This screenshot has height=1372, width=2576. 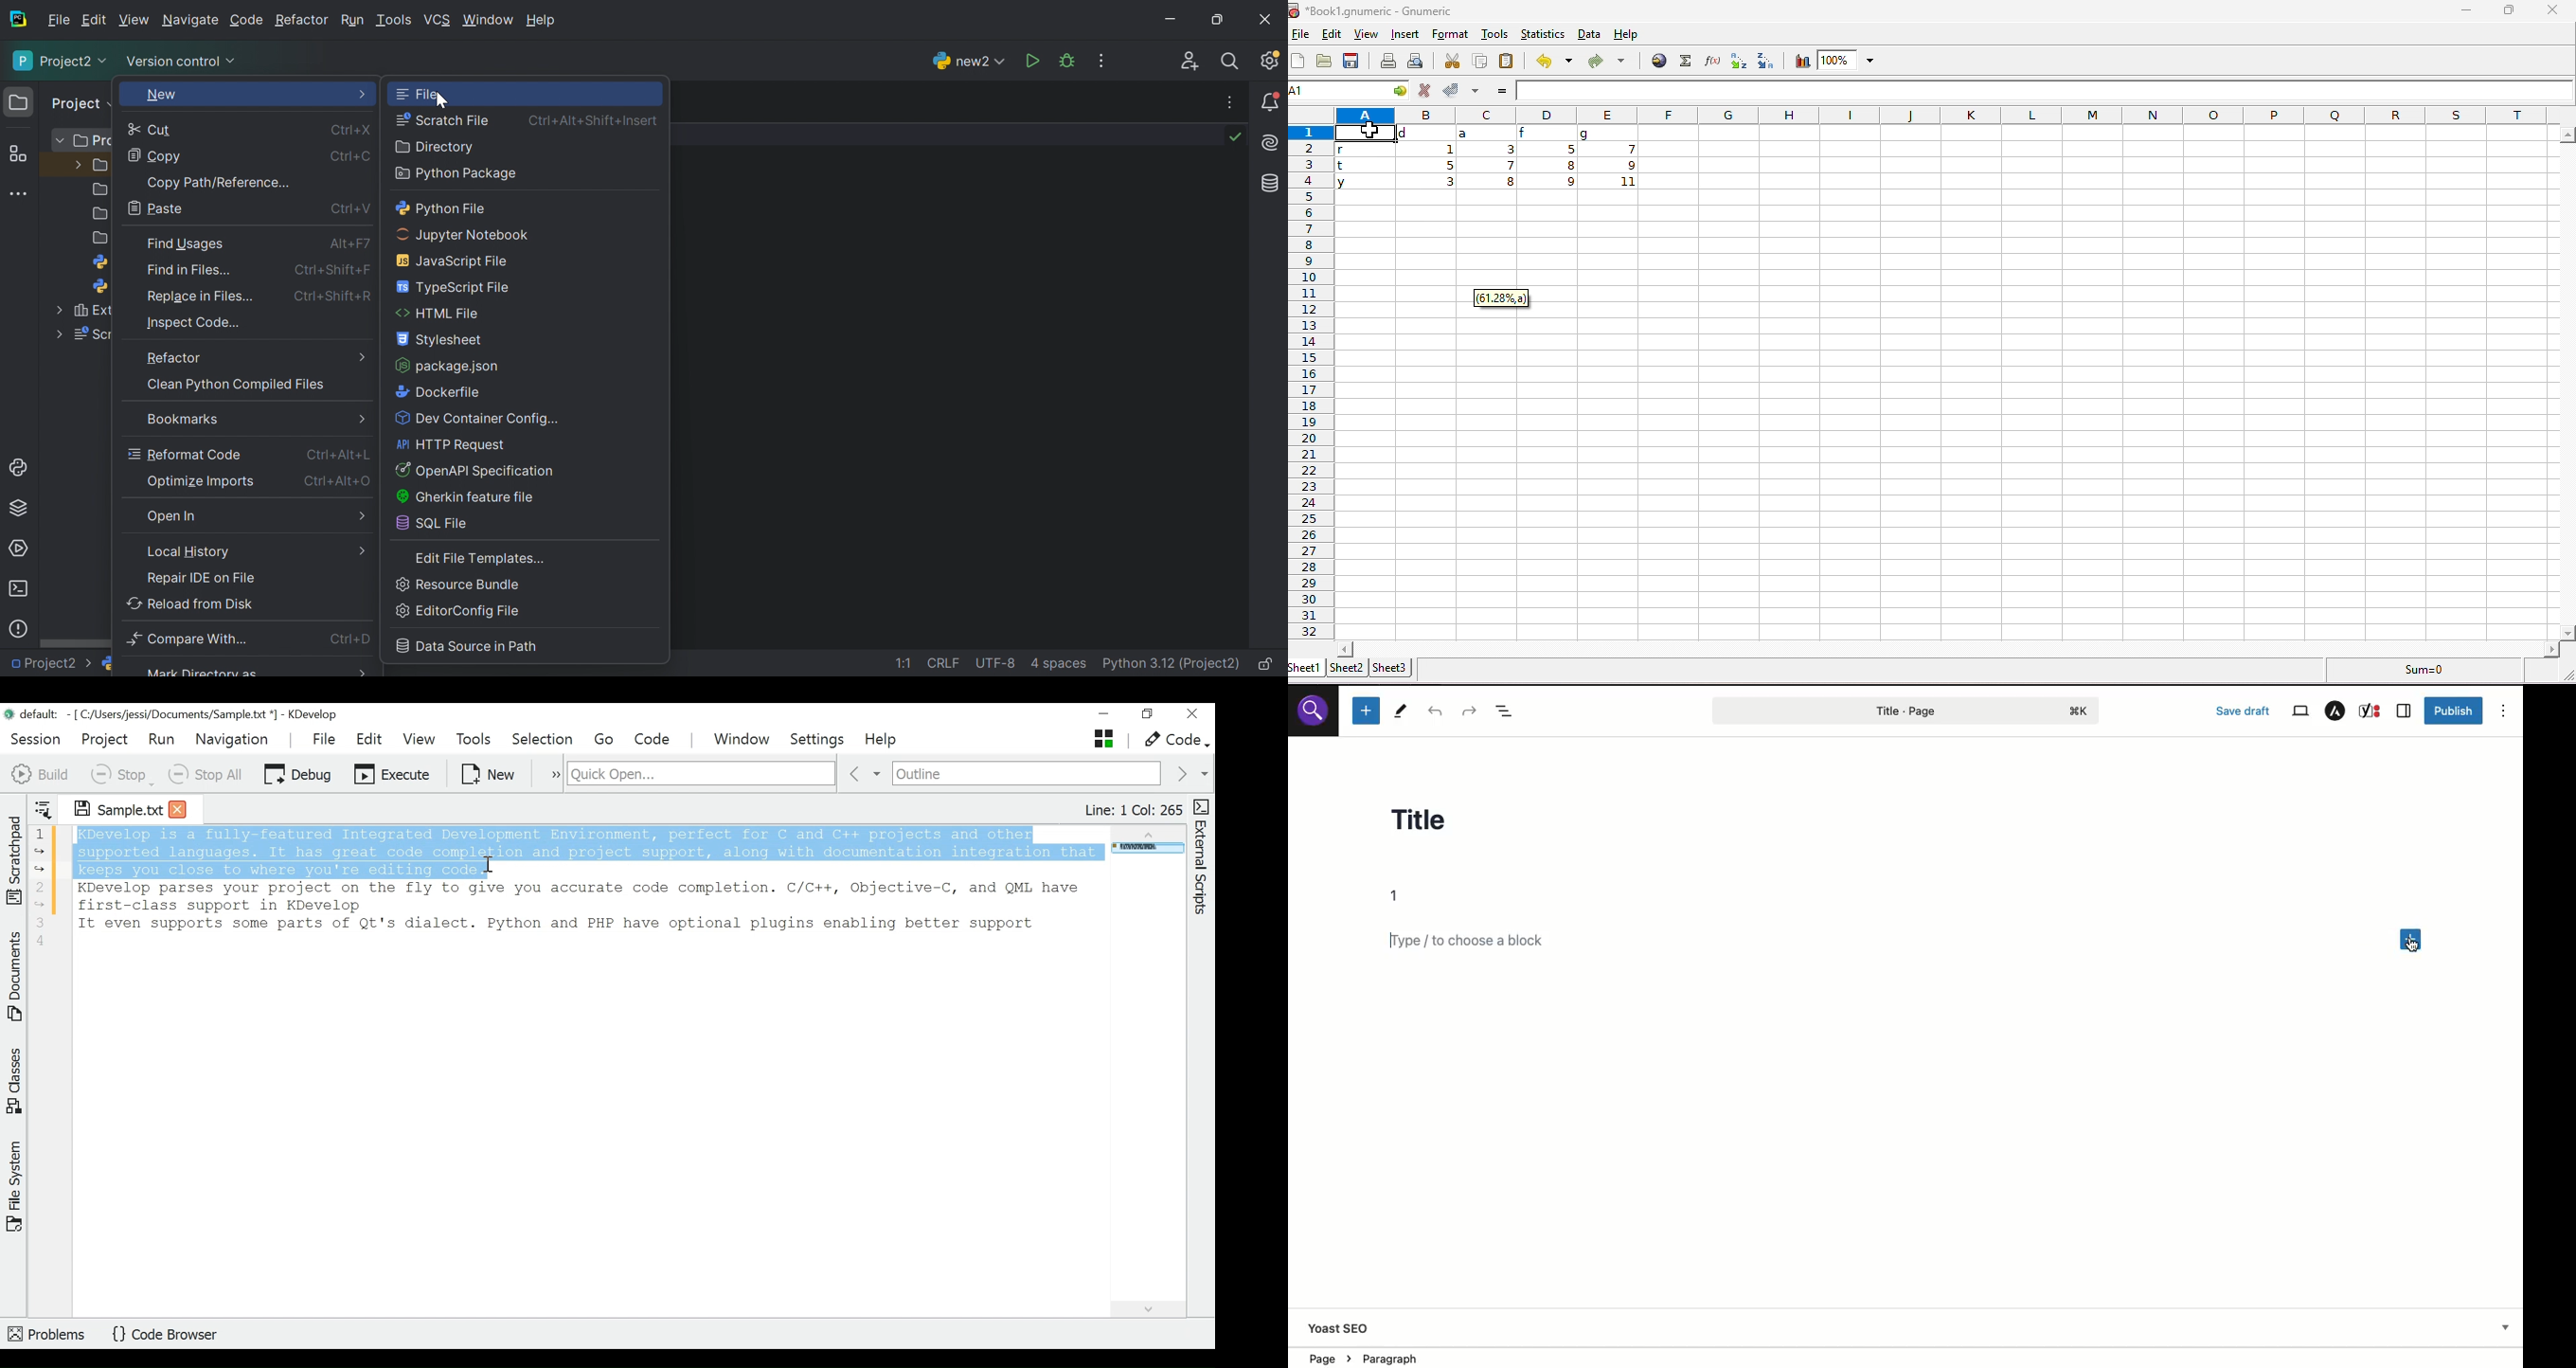 I want to click on AI Assistant, so click(x=1272, y=144).